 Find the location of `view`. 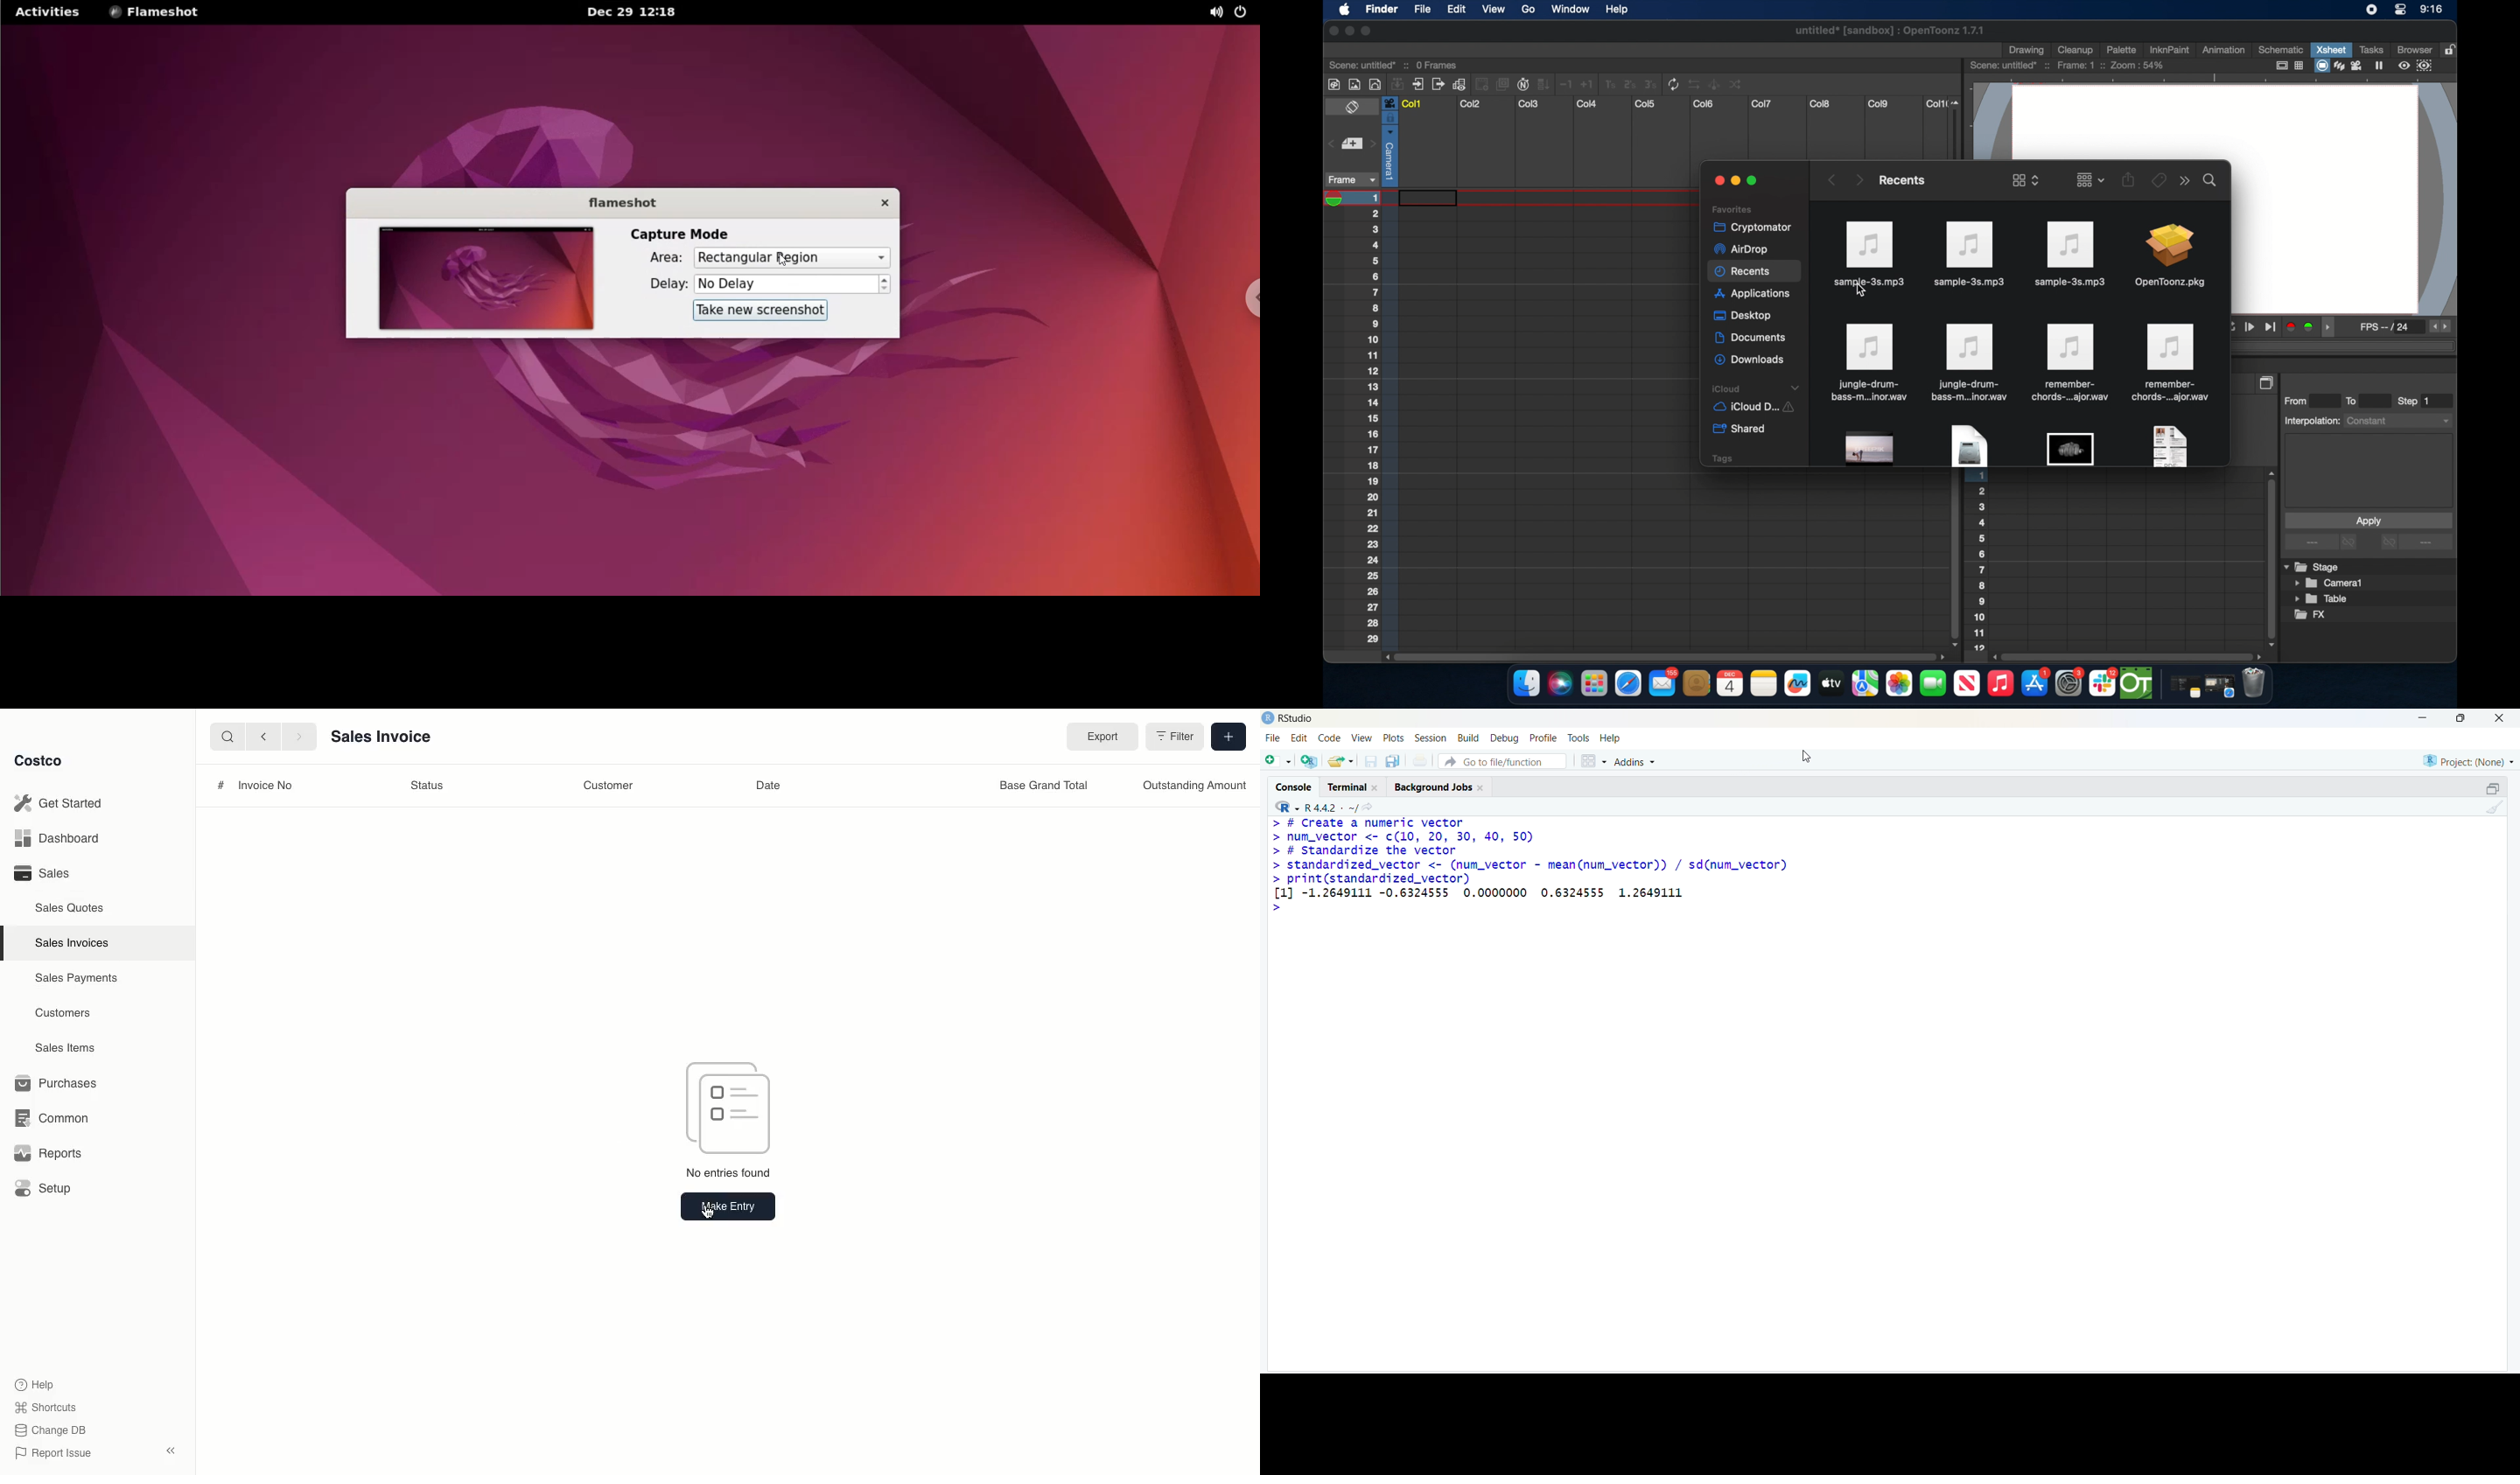

view is located at coordinates (1362, 738).